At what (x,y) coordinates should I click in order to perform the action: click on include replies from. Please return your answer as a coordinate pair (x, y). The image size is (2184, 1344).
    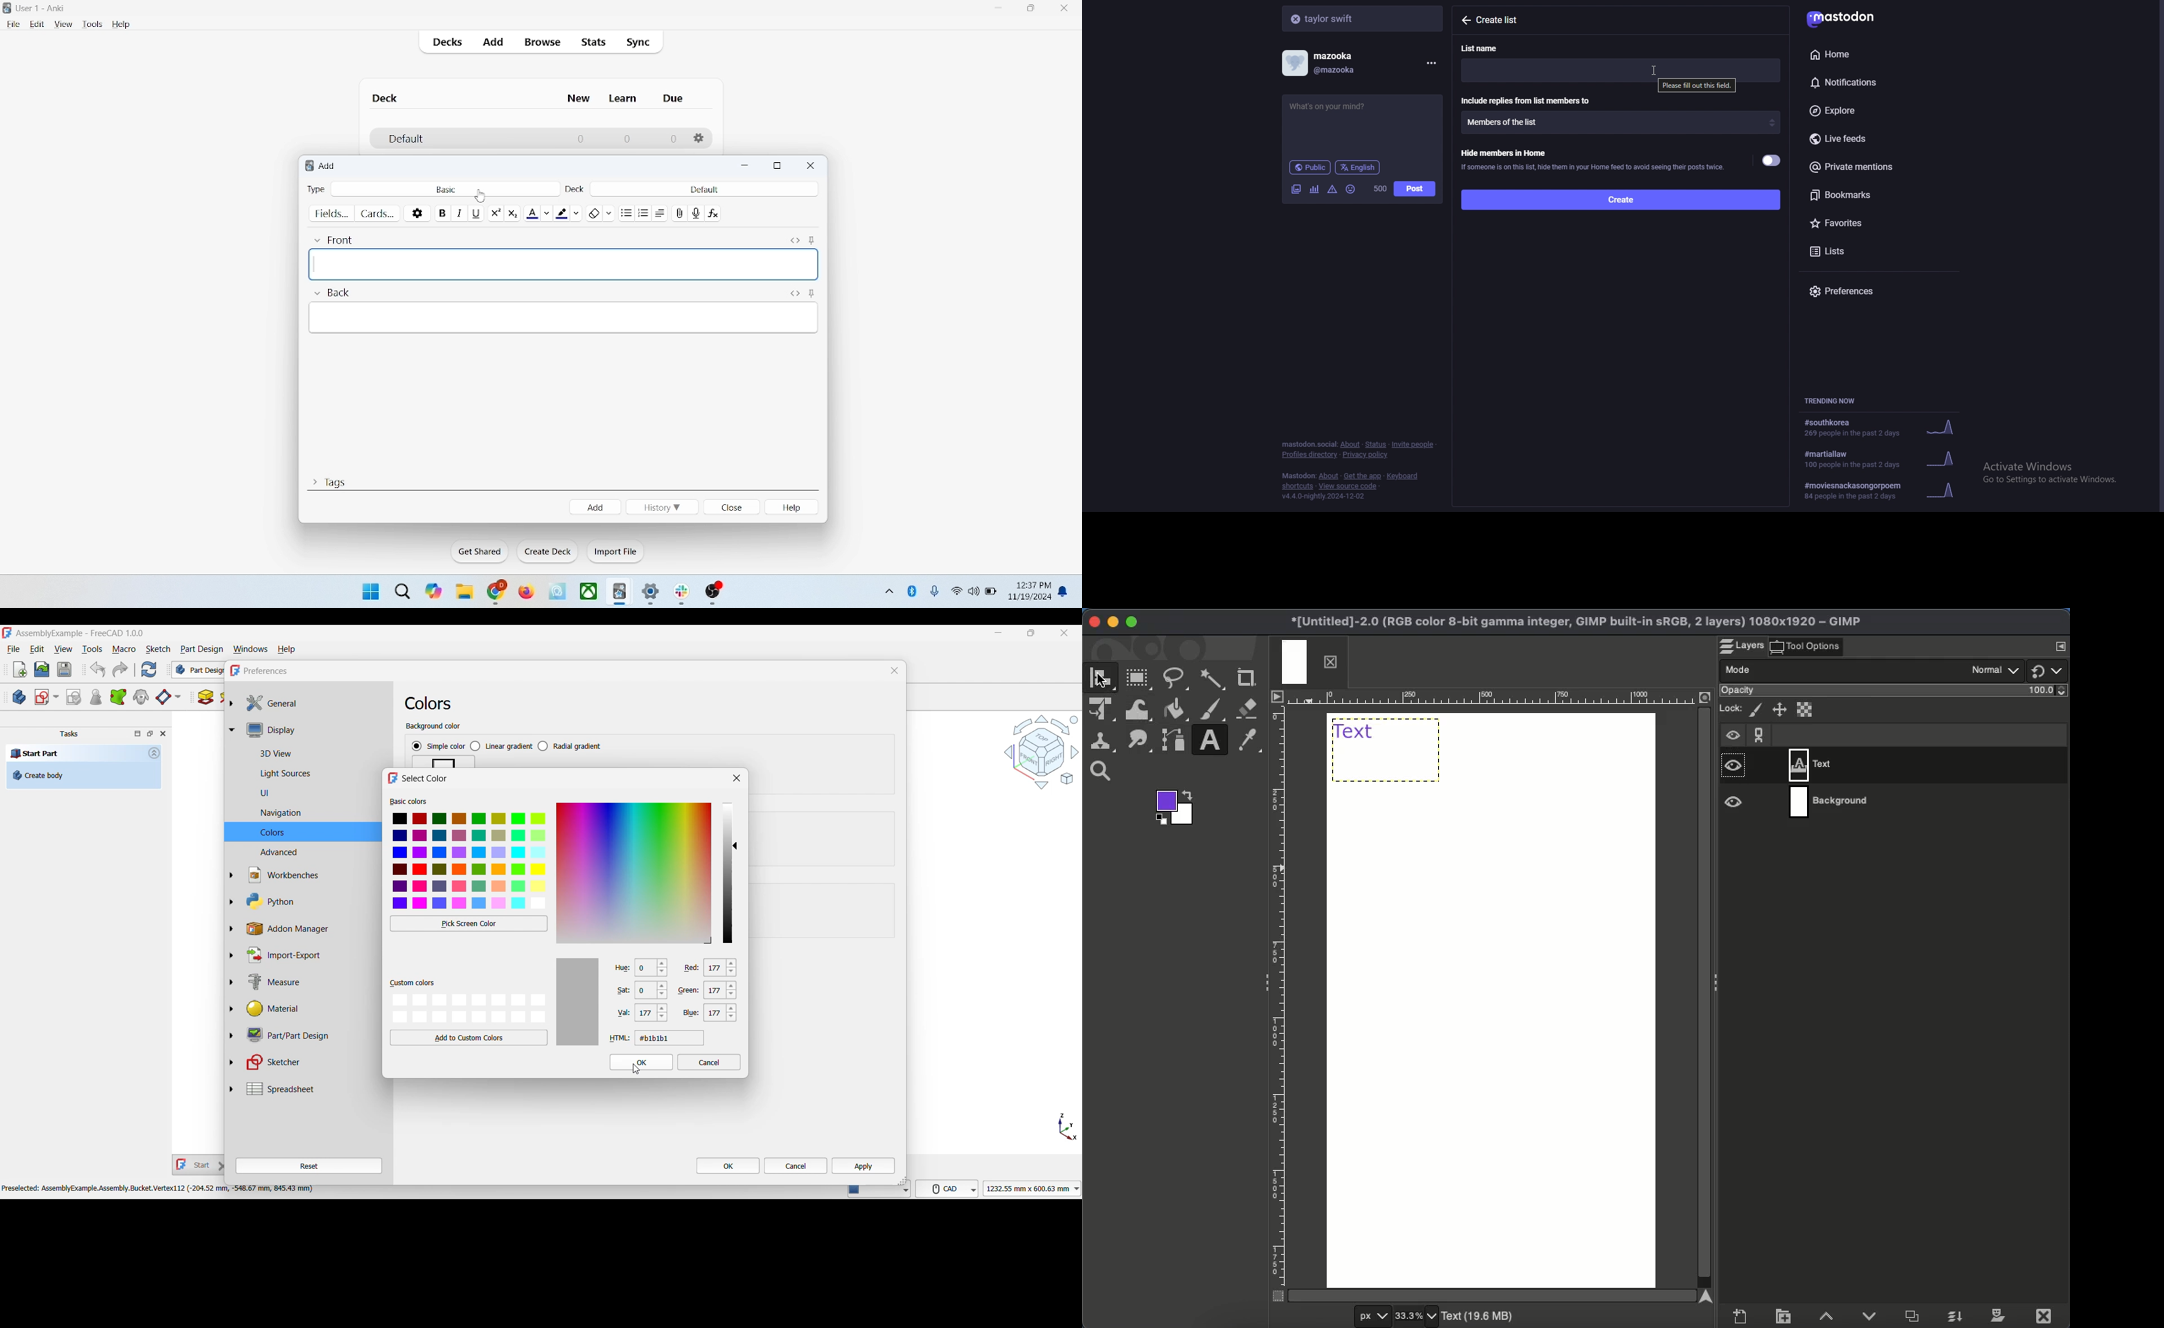
    Looking at the image, I should click on (1621, 122).